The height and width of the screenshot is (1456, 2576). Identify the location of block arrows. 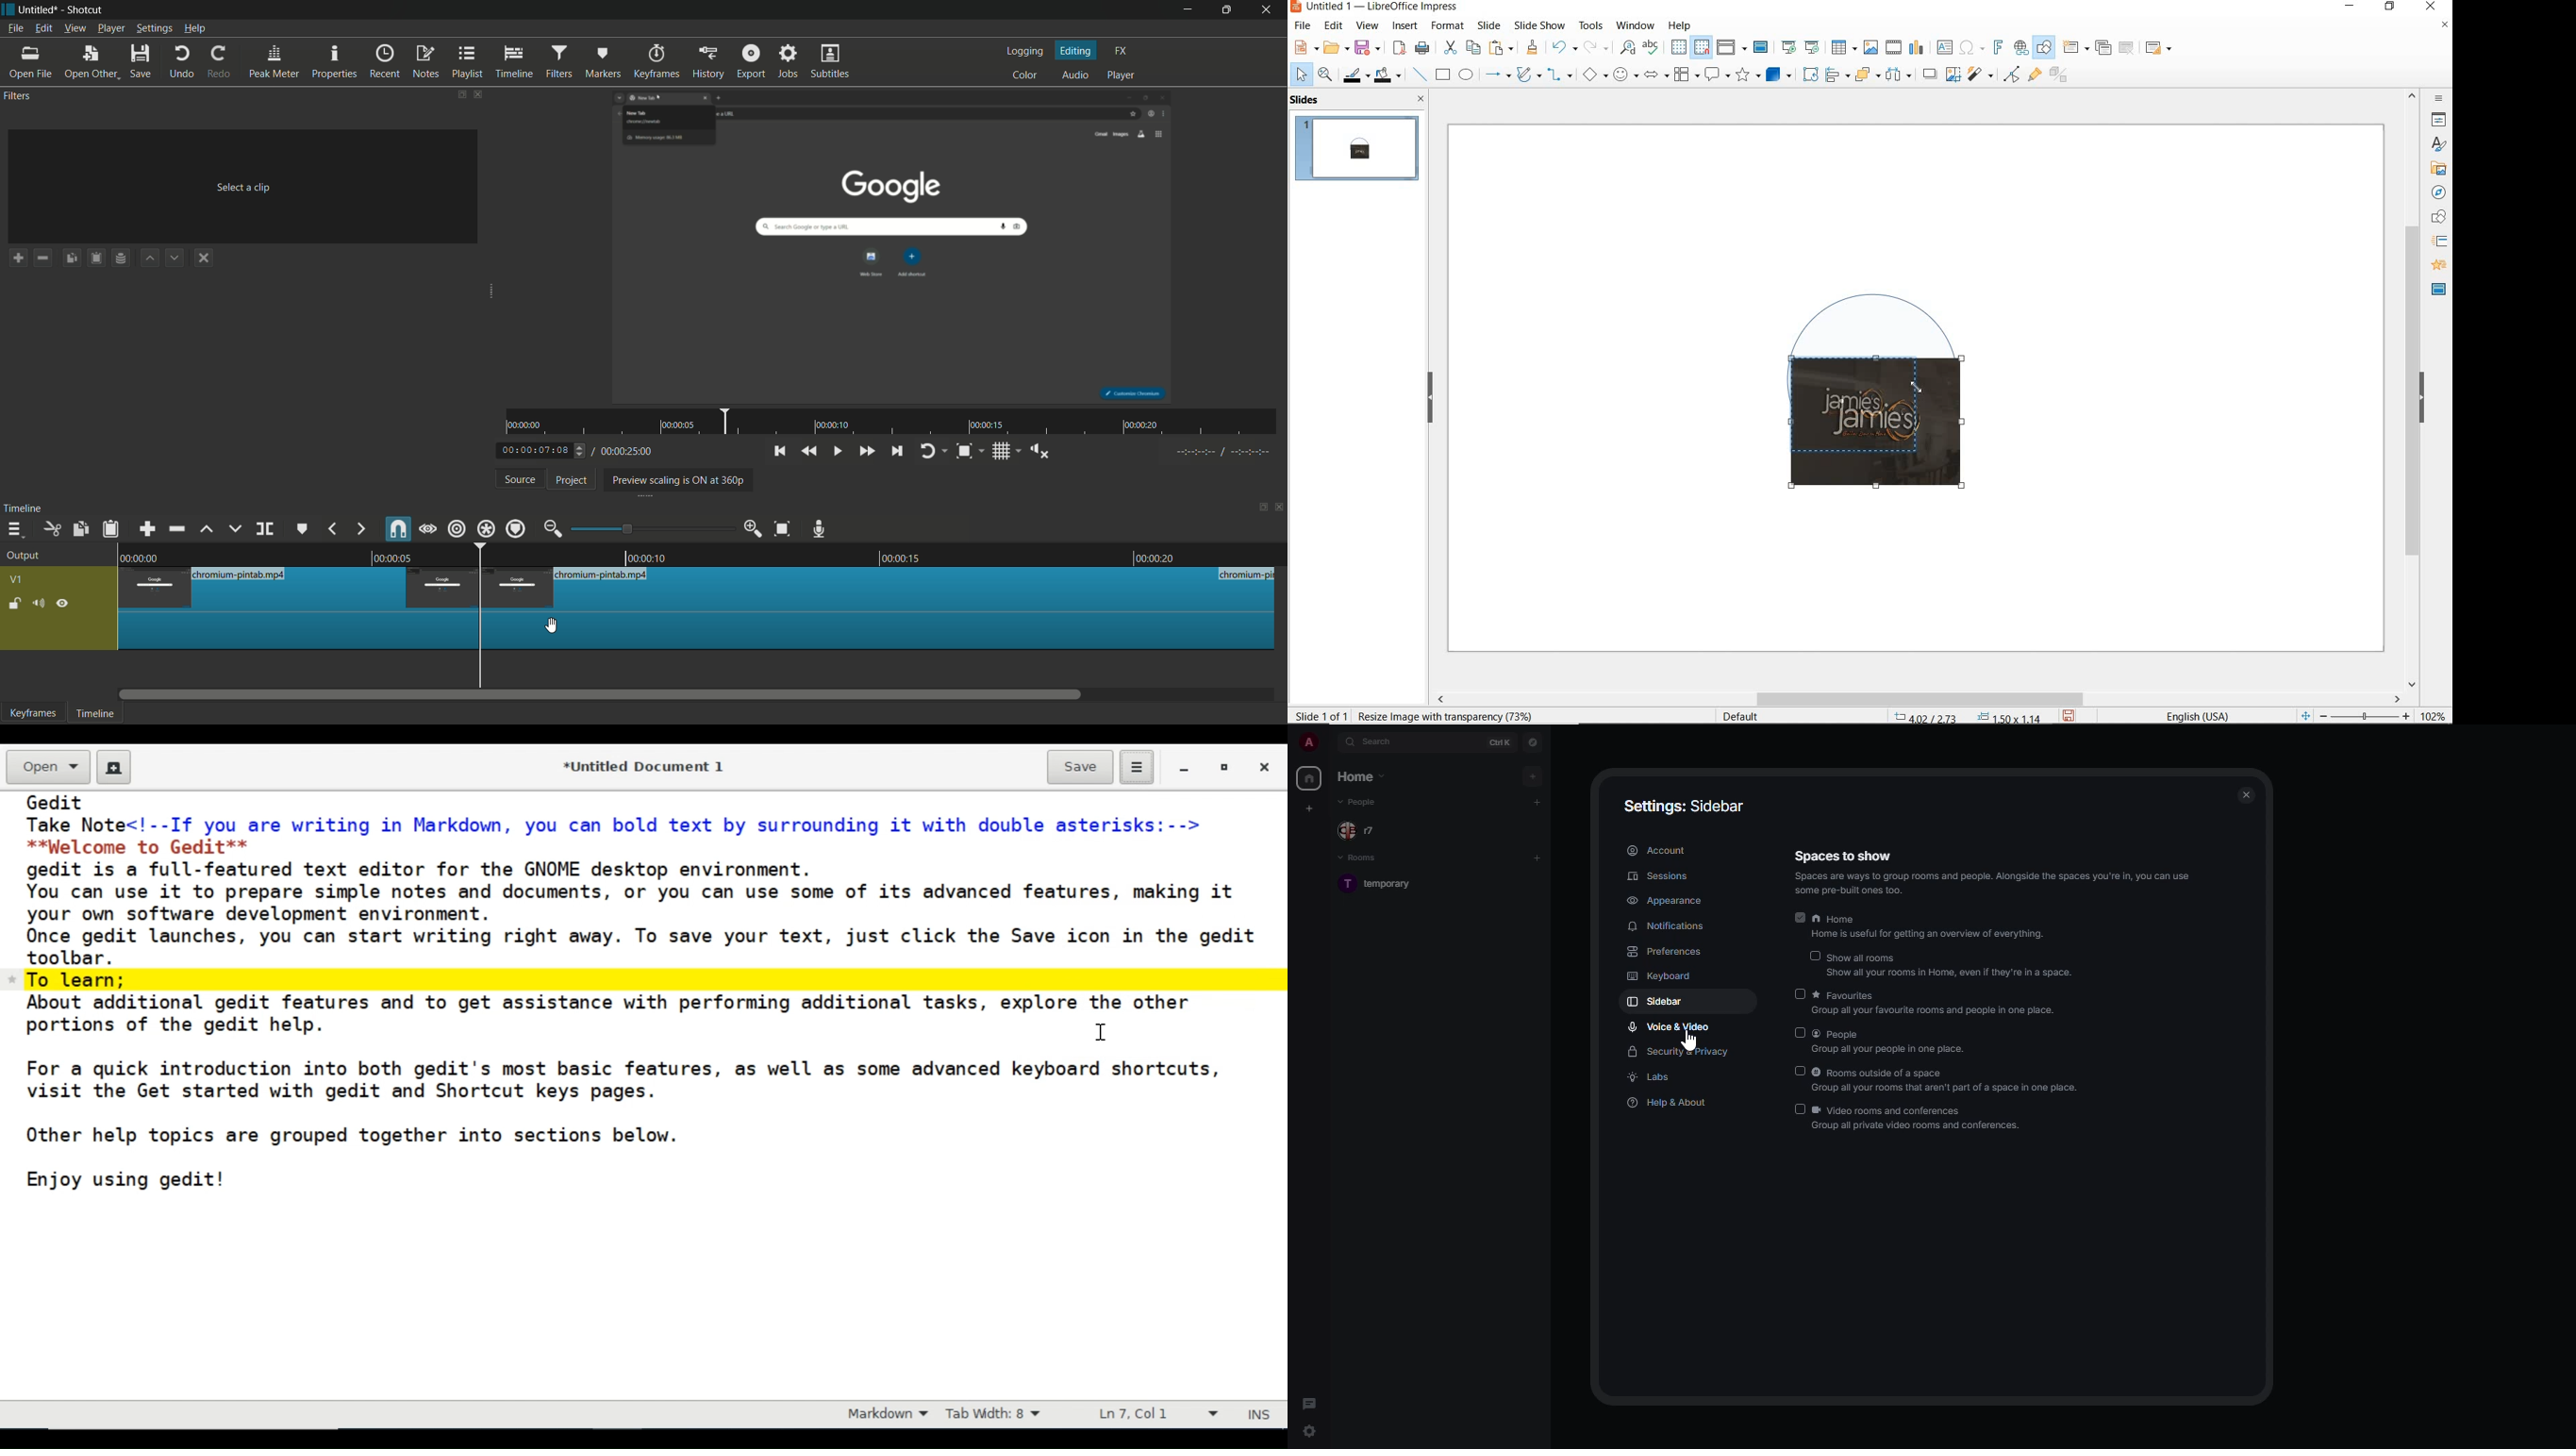
(1654, 76).